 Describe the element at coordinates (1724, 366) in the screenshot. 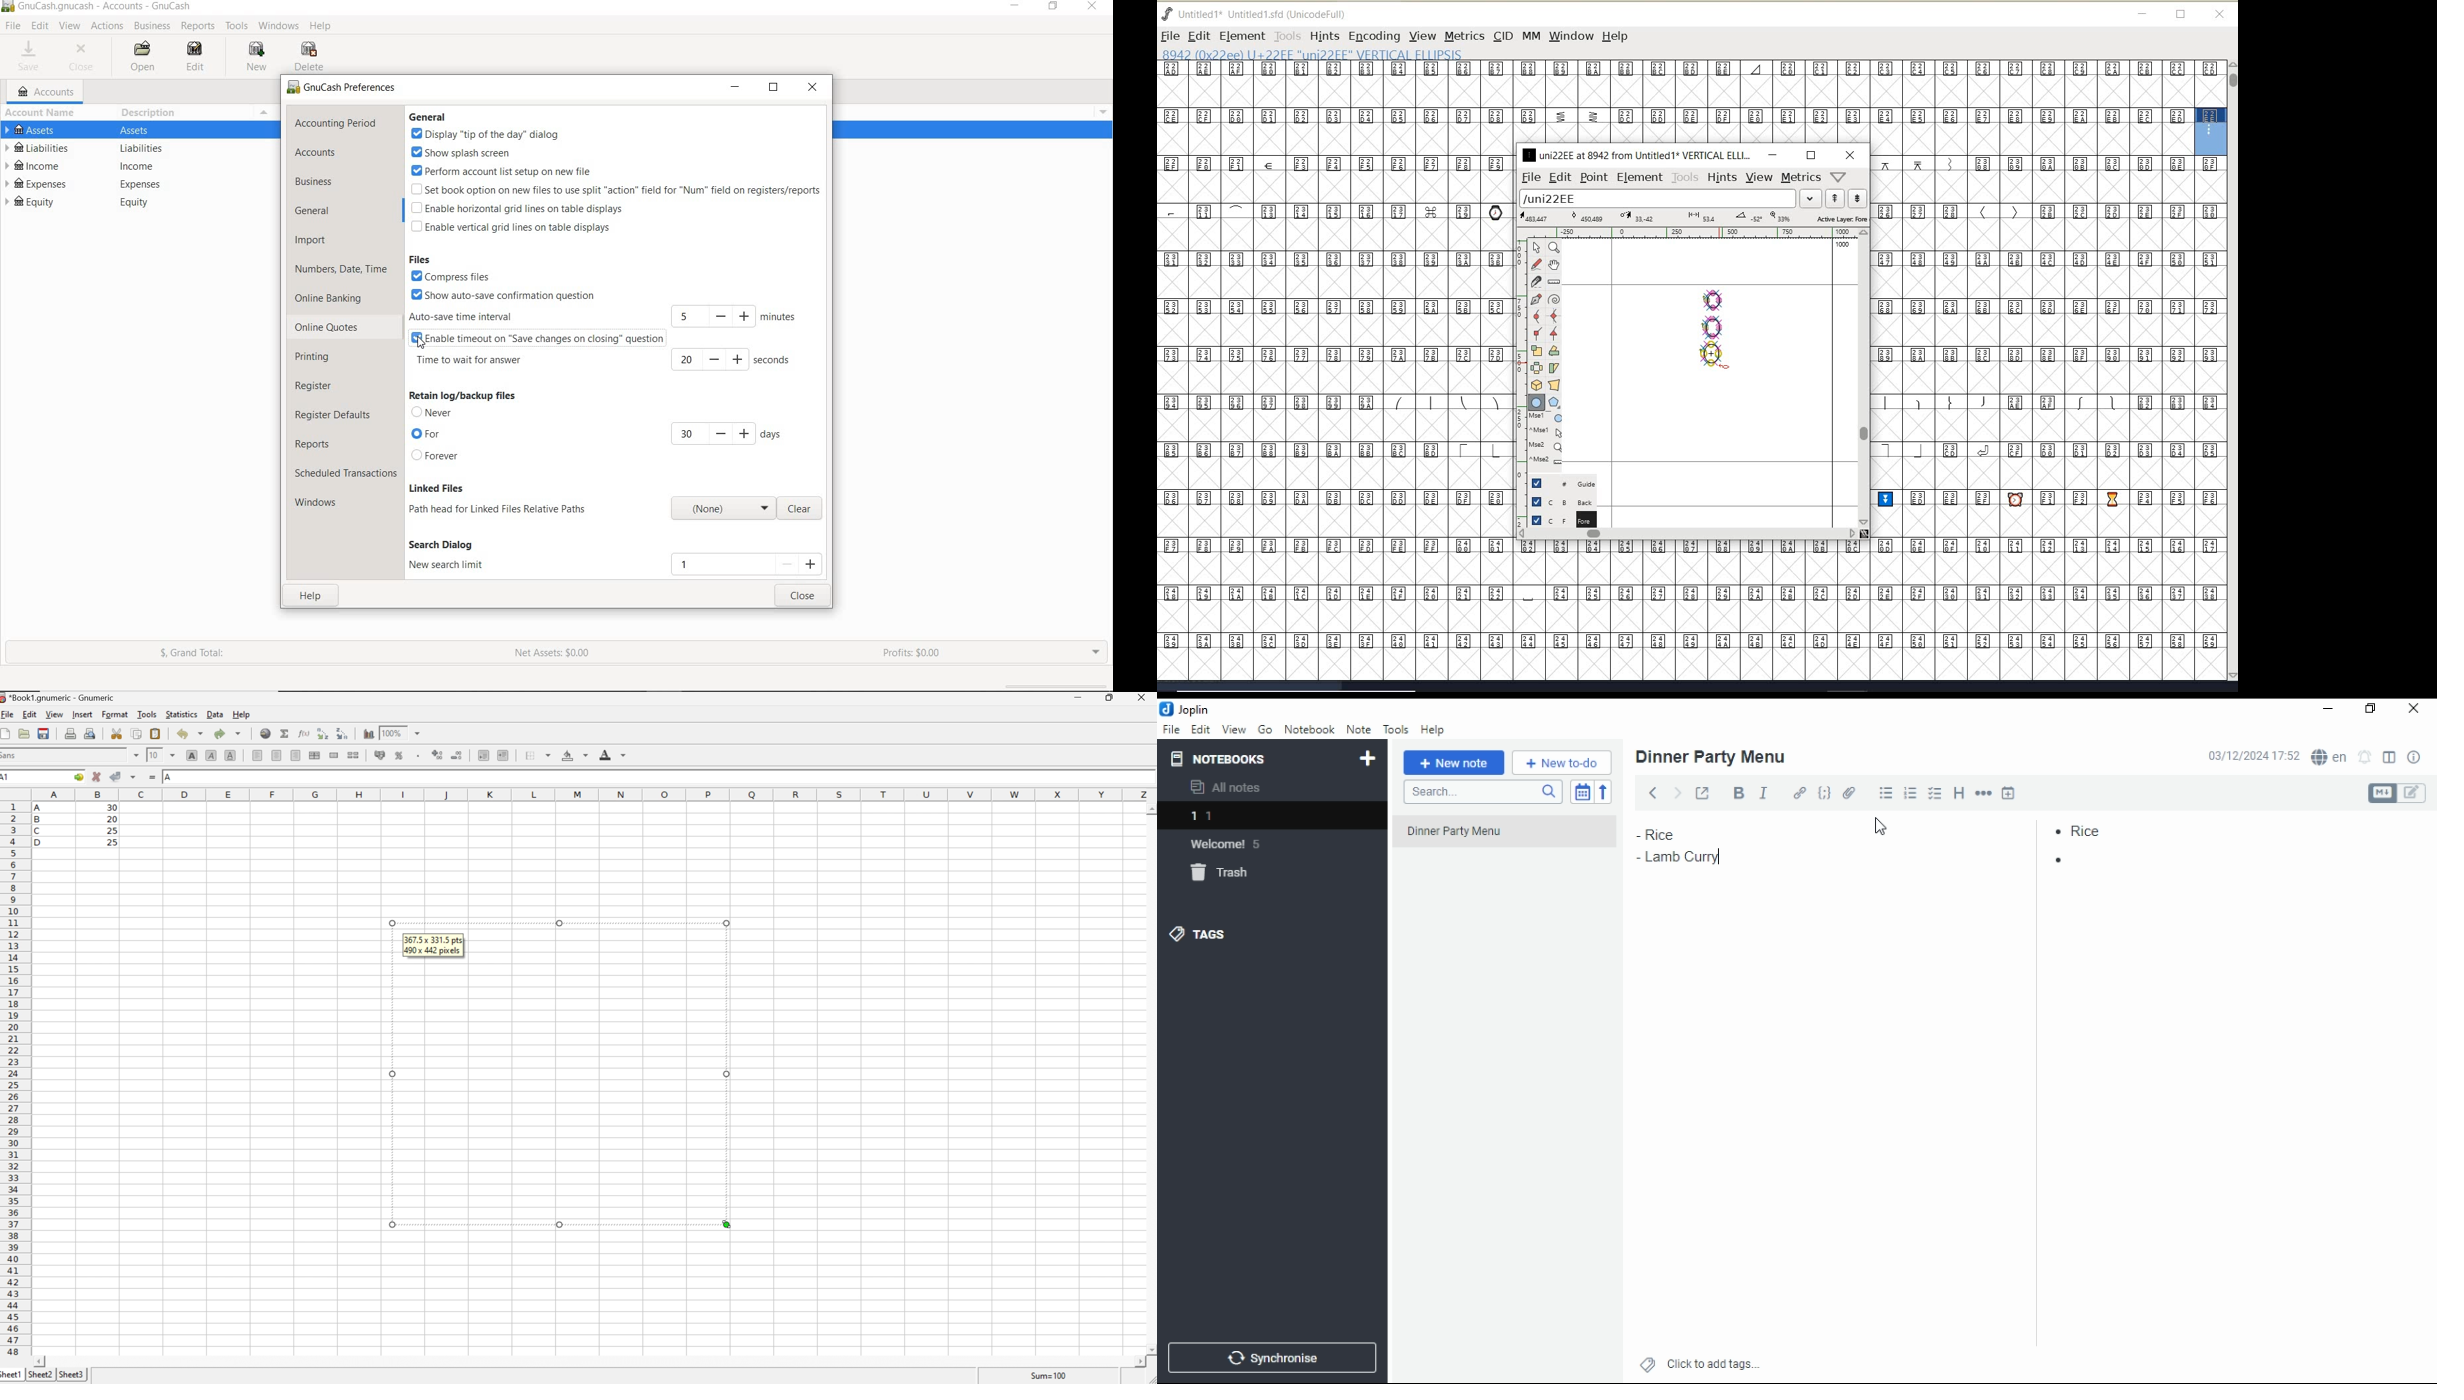

I see `ellipse tool` at that location.